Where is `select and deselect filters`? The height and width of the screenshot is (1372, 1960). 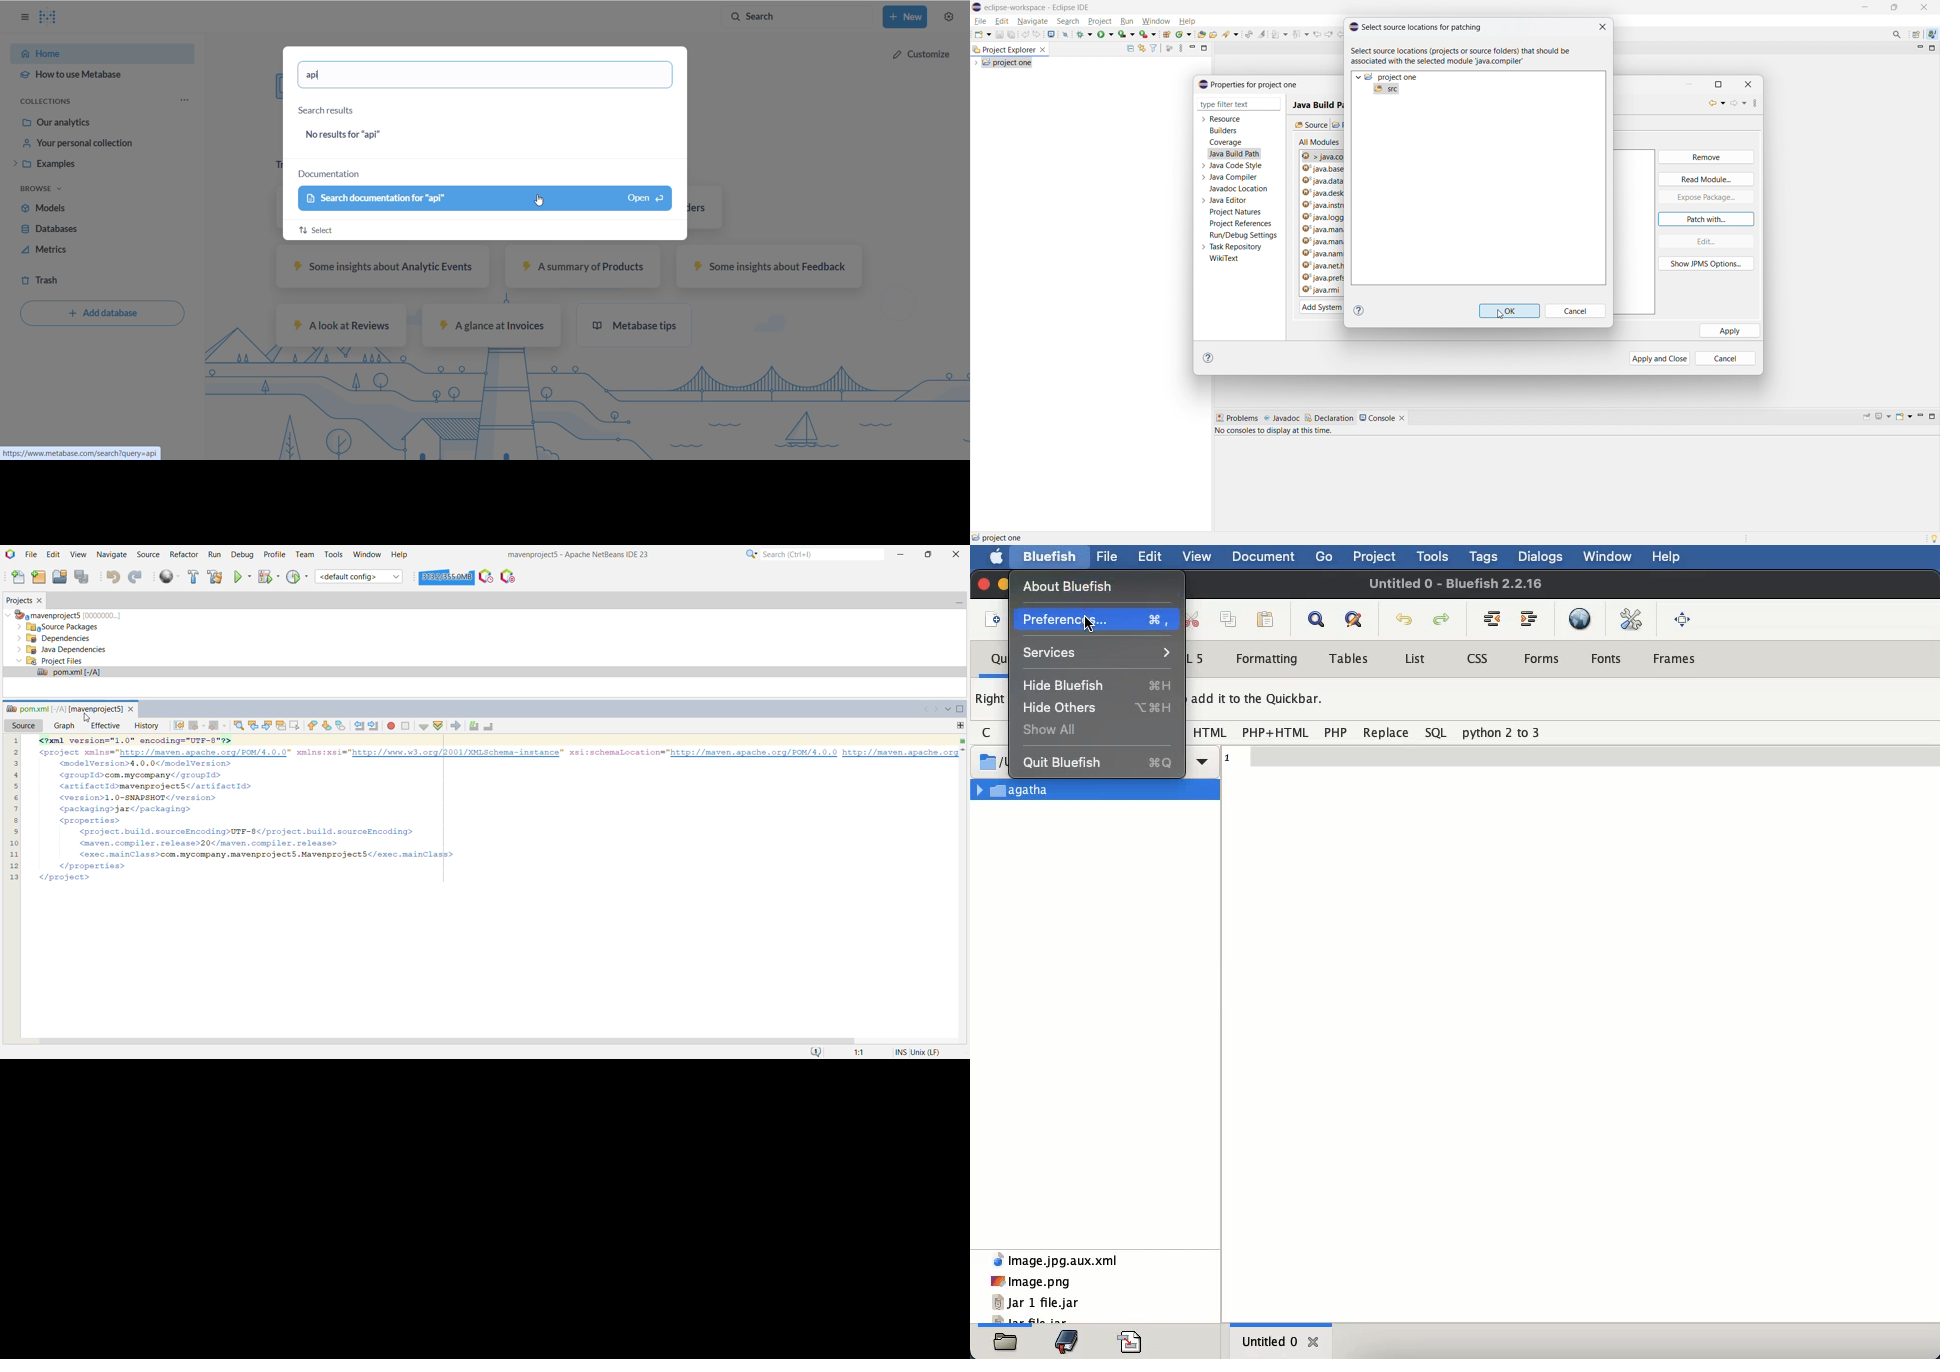 select and deselect filters is located at coordinates (1153, 48).